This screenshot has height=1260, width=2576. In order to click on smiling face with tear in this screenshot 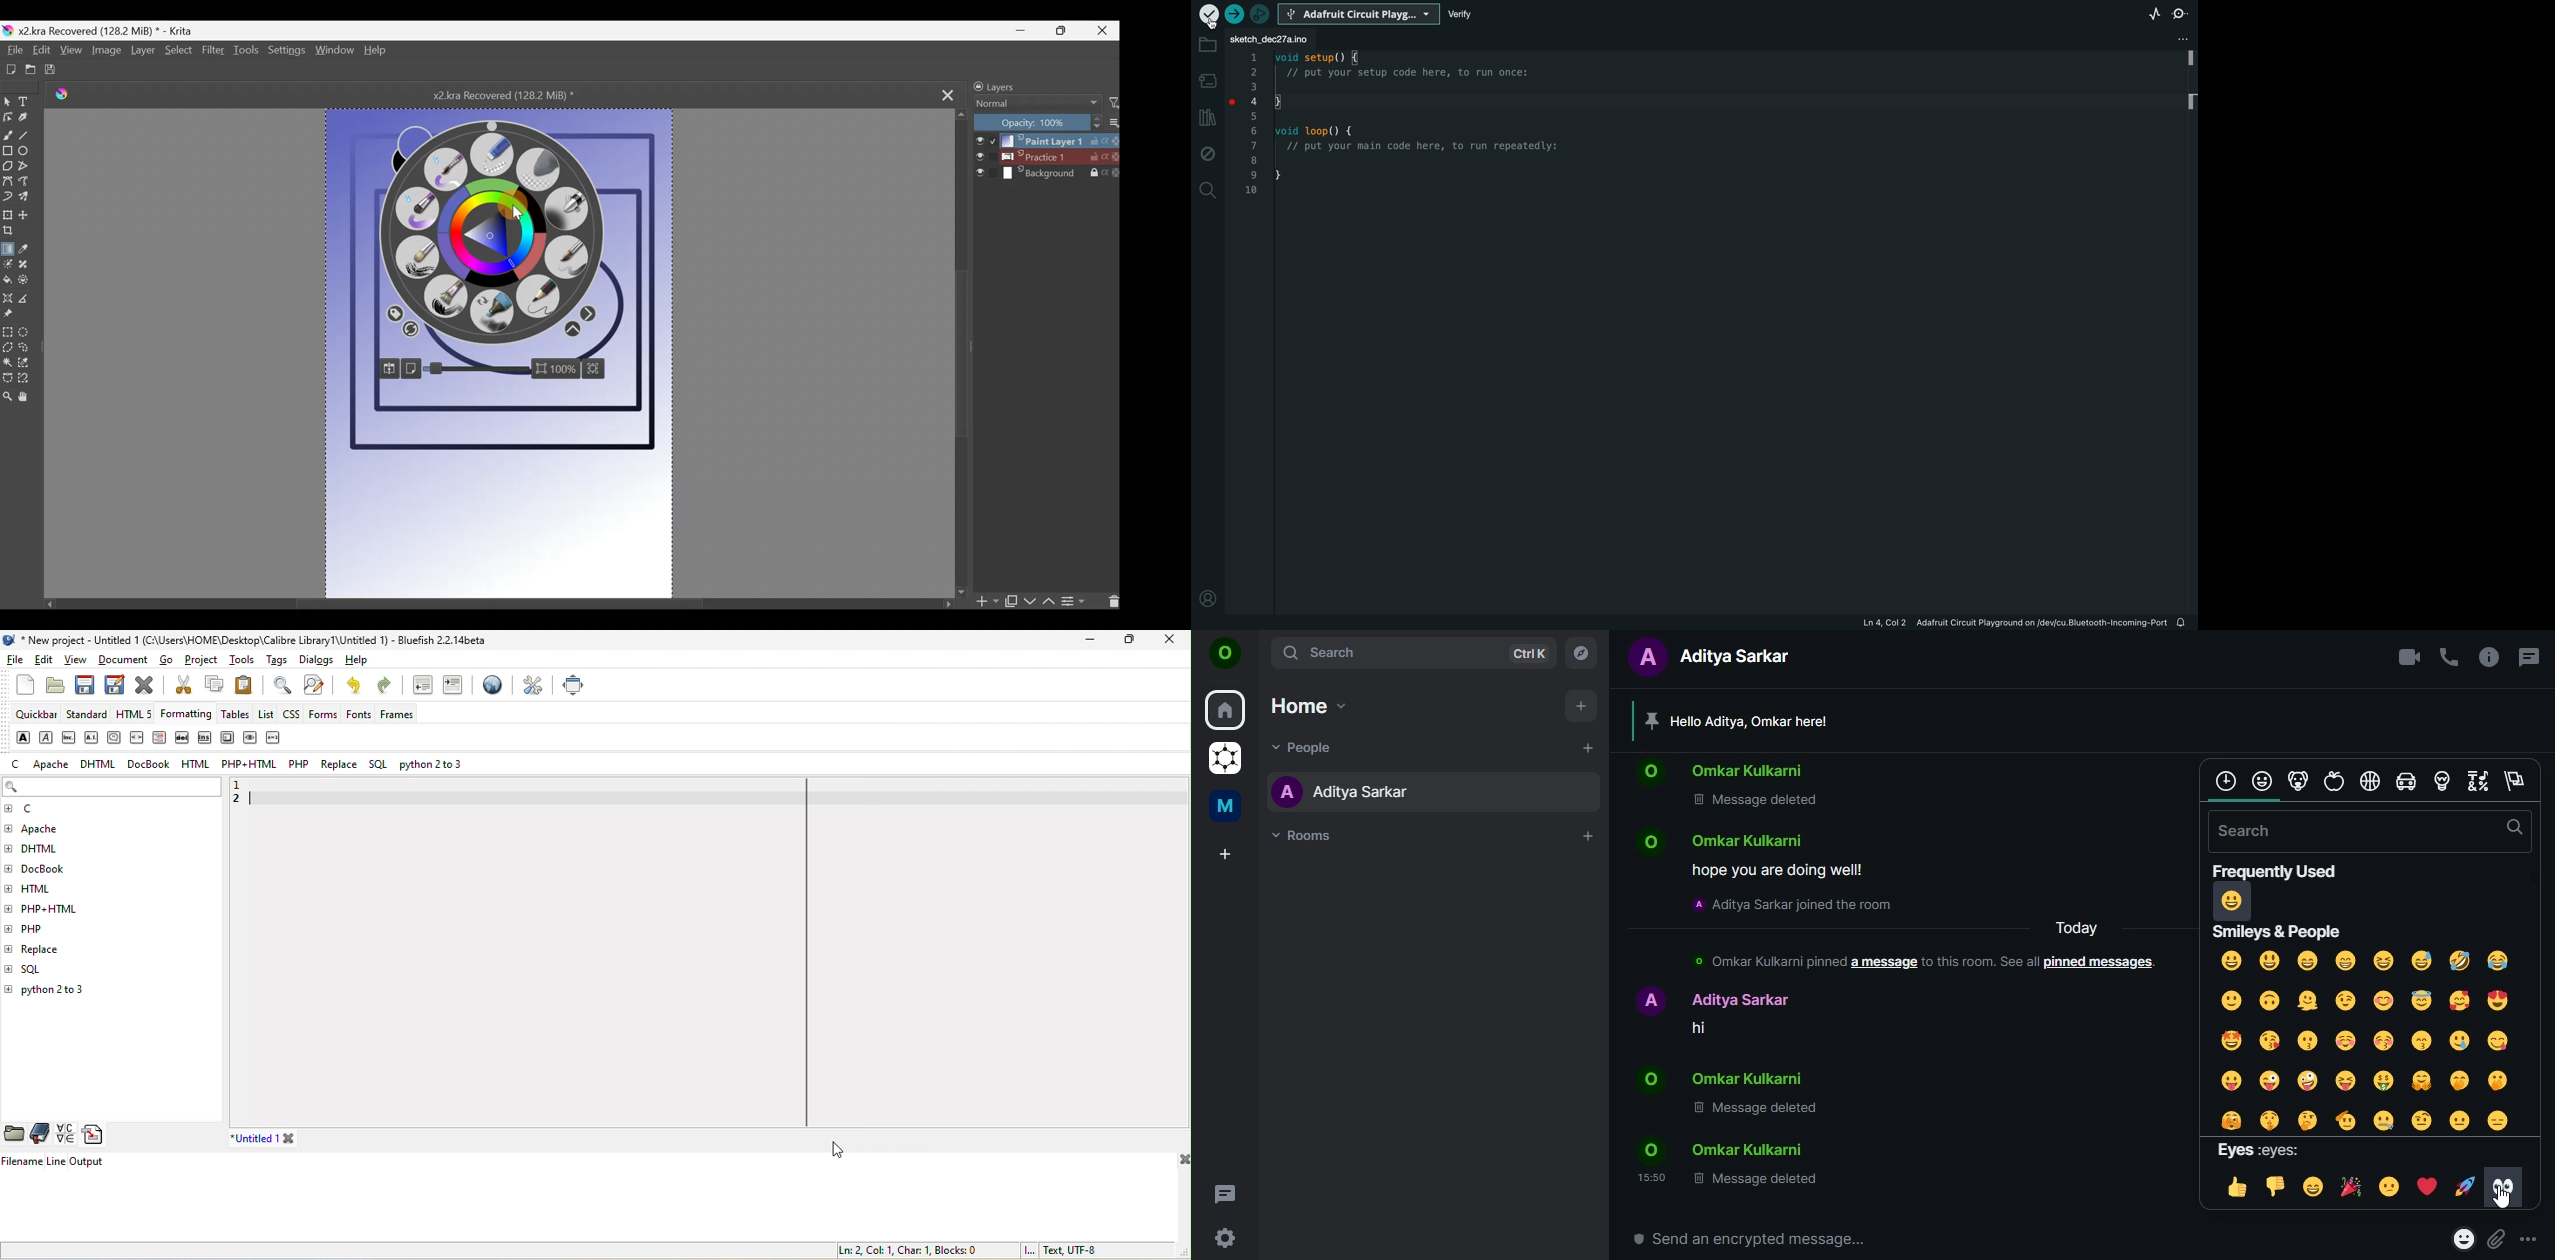, I will do `click(2460, 1041)`.